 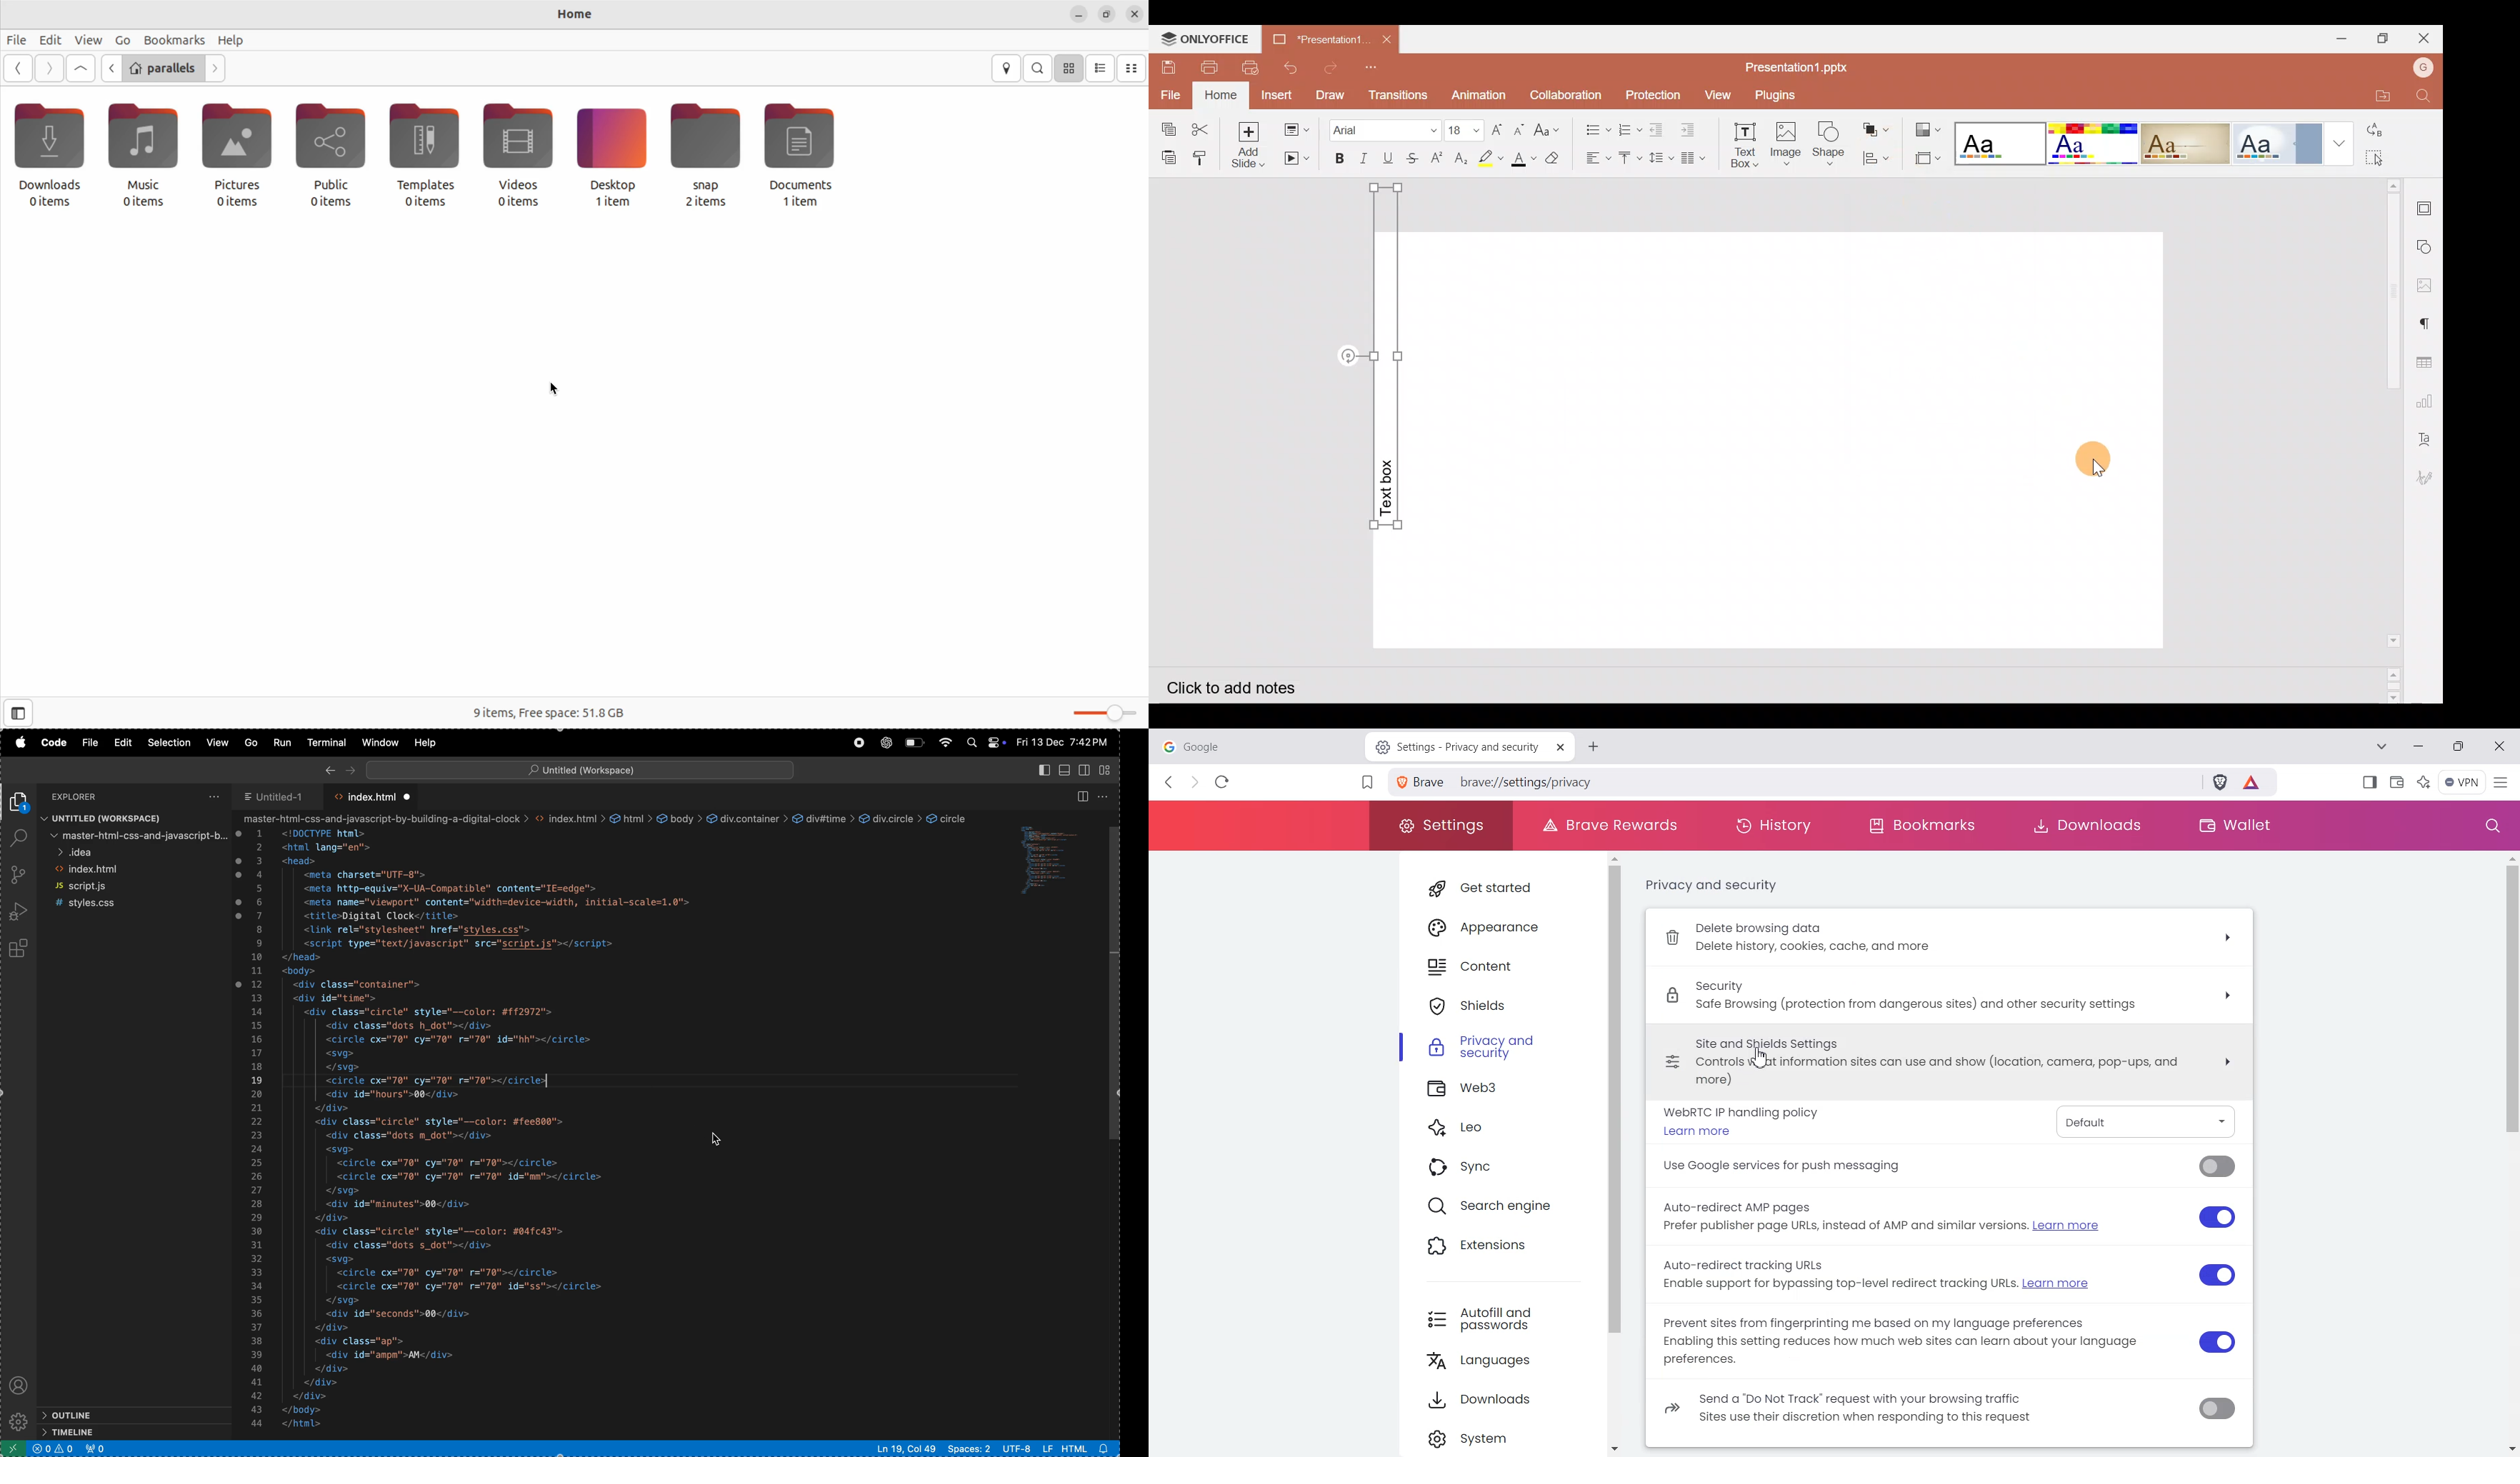 What do you see at coordinates (1742, 145) in the screenshot?
I see `Insert text box` at bounding box center [1742, 145].